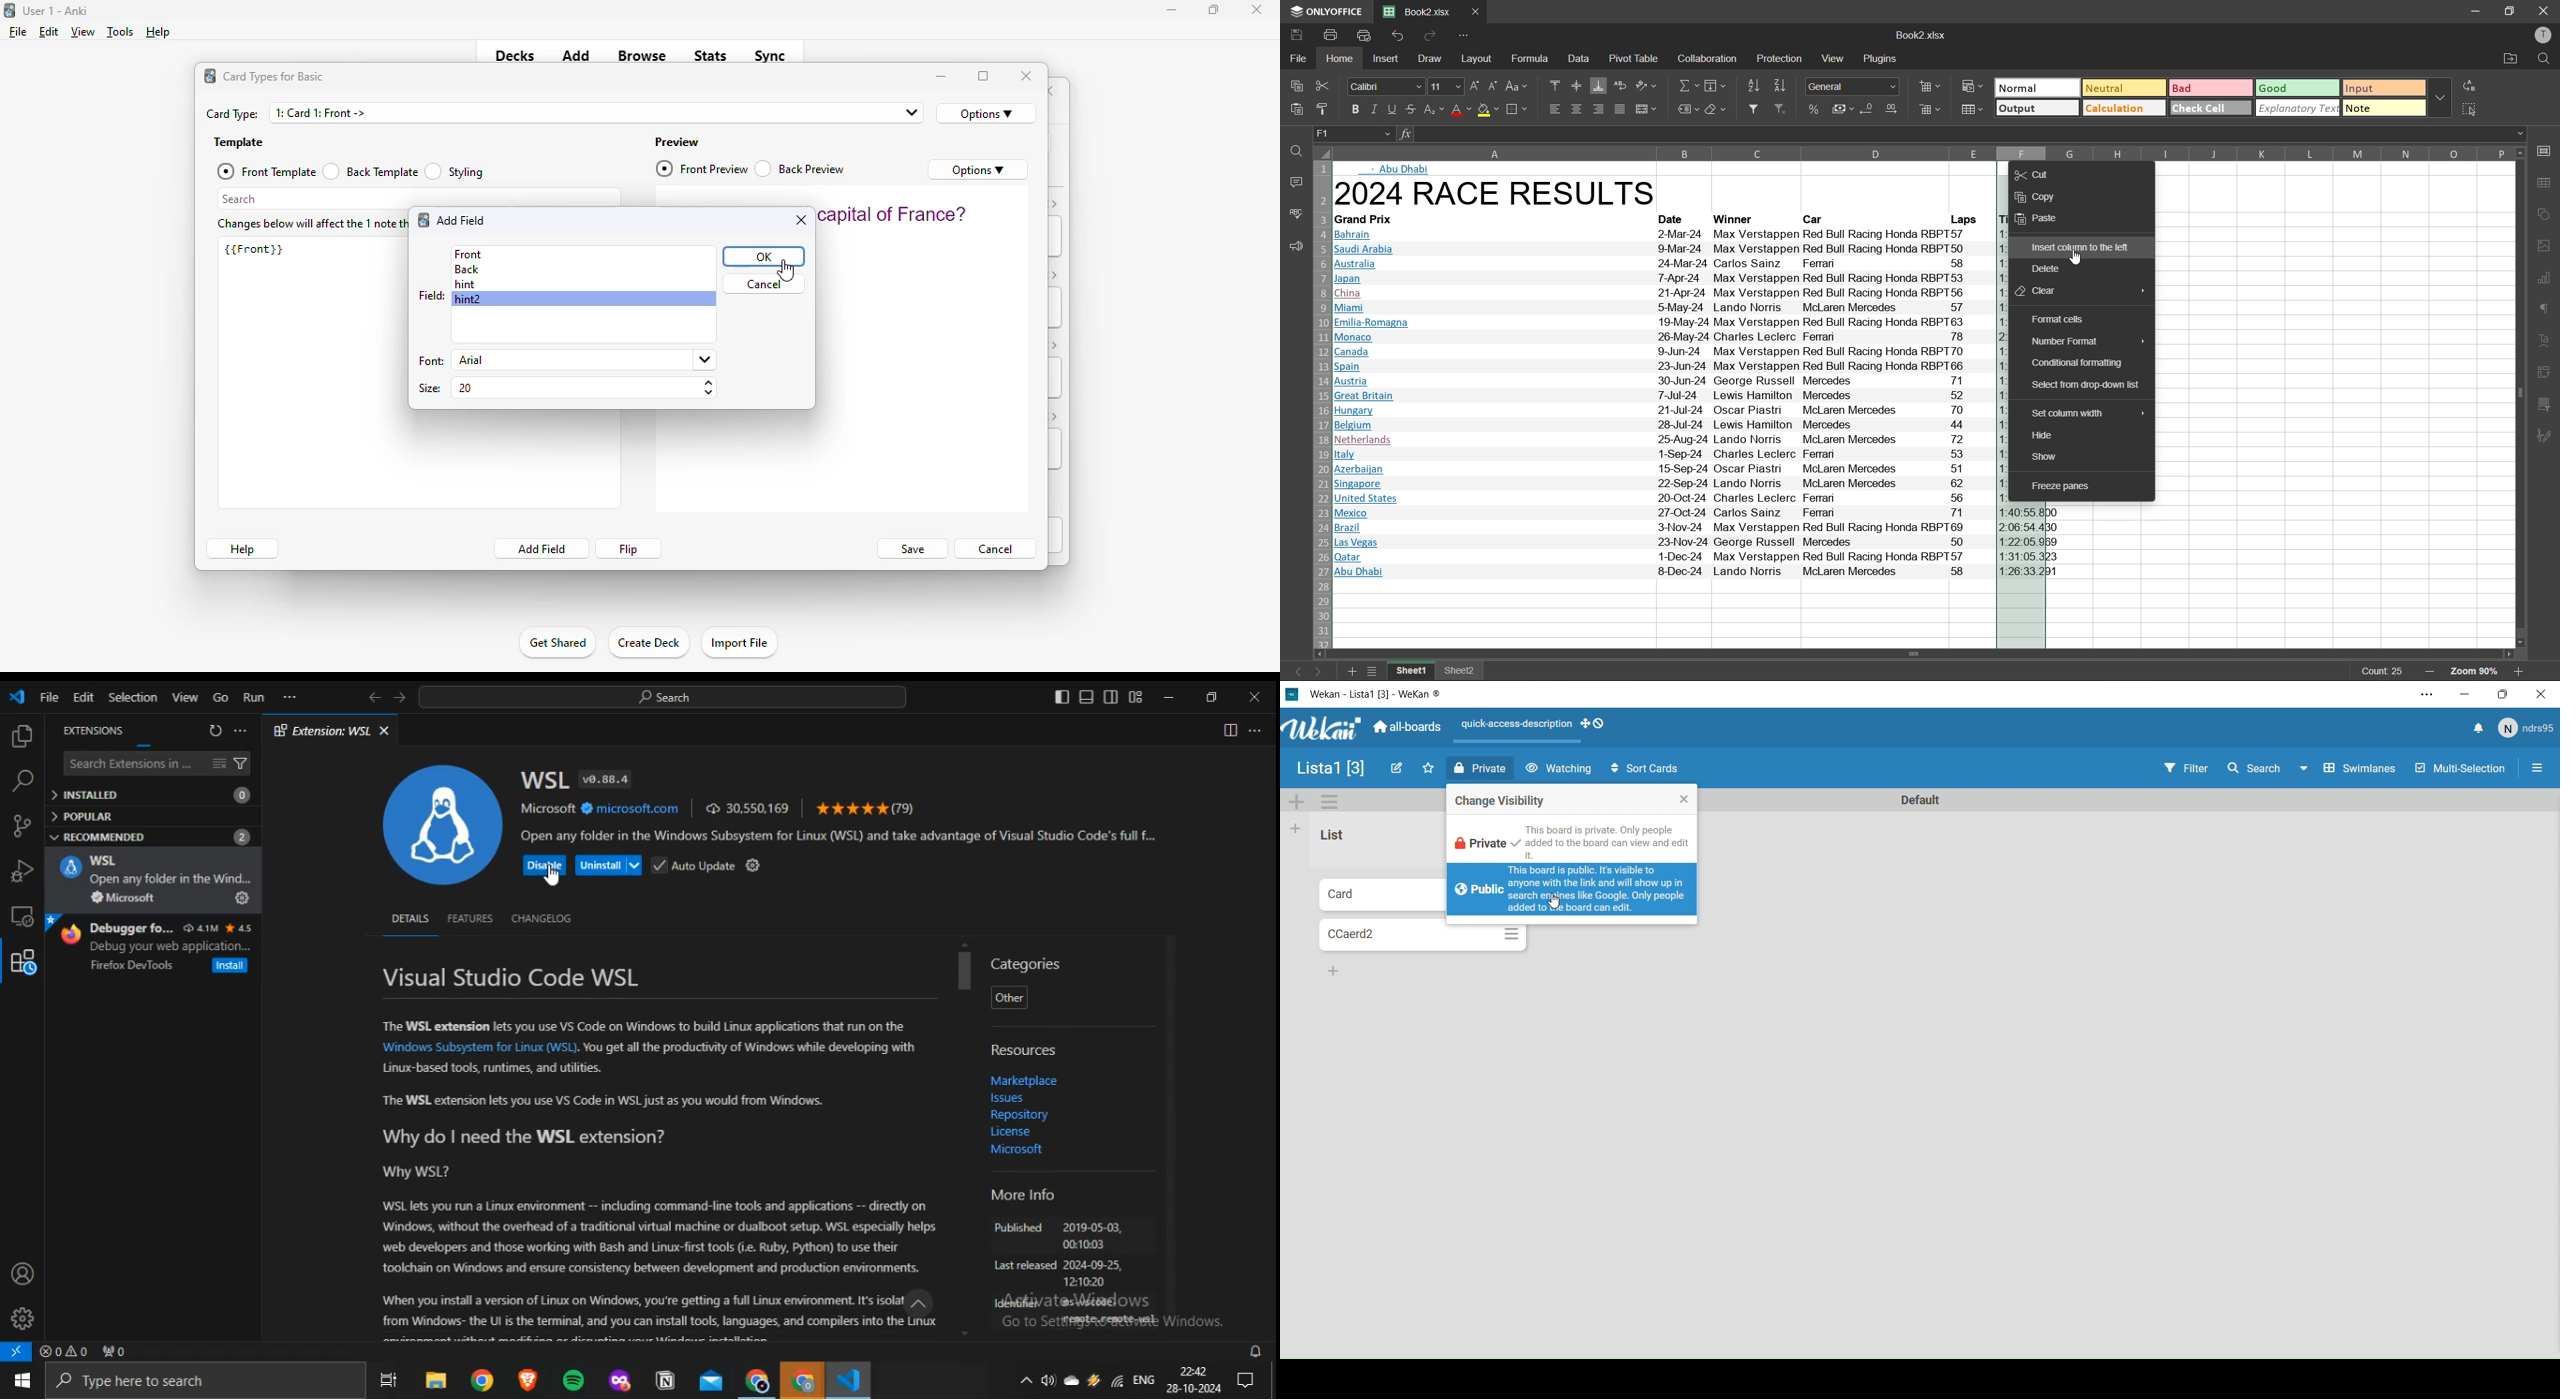 The image size is (2576, 1400). Describe the element at coordinates (82, 31) in the screenshot. I see `view` at that location.